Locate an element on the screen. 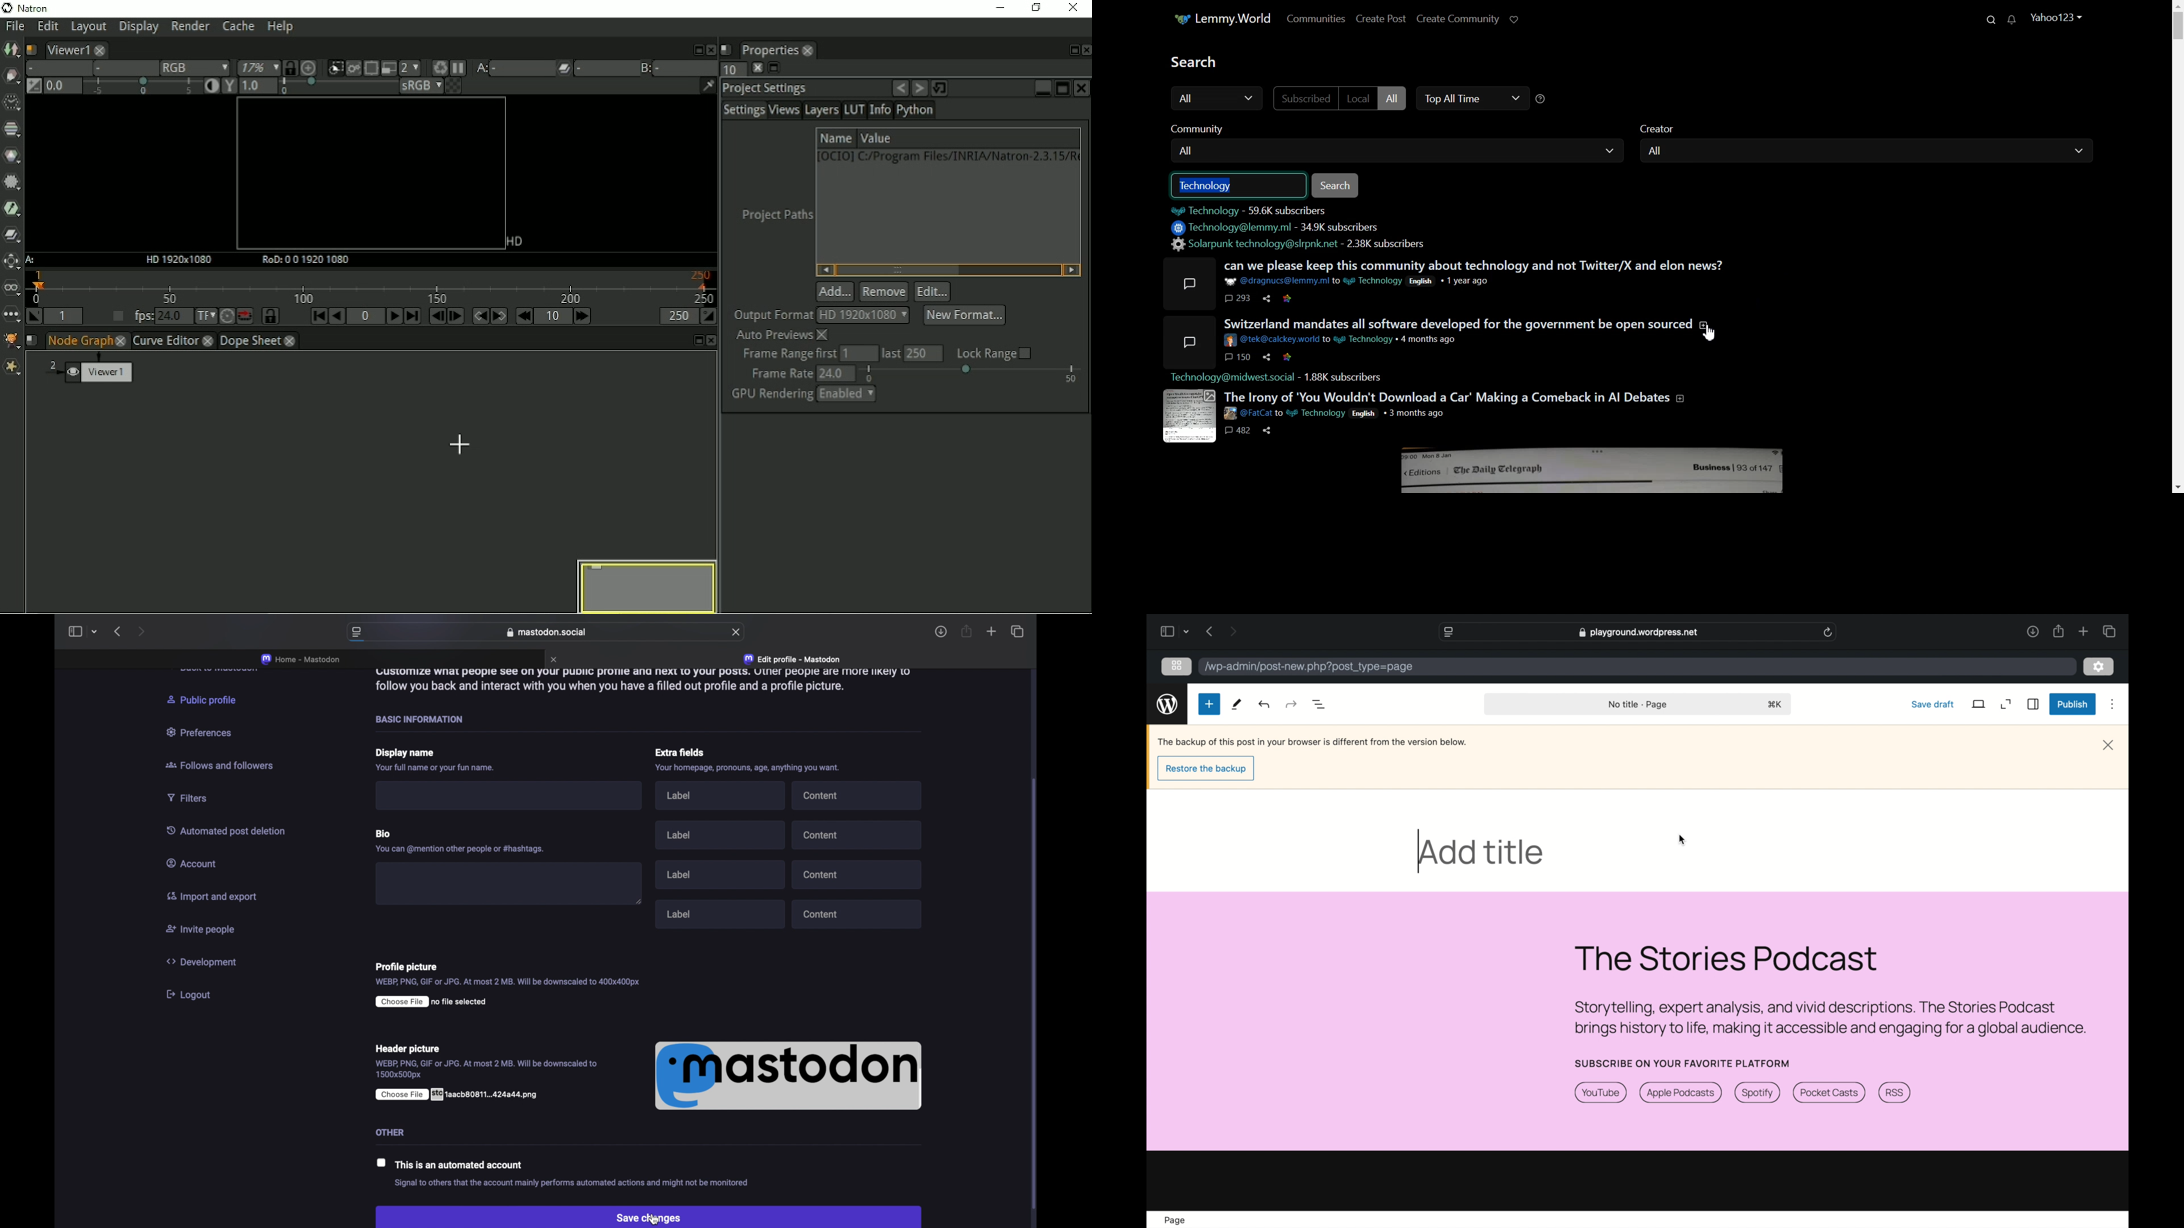 The image size is (2184, 1232). wordpress is located at coordinates (1168, 704).